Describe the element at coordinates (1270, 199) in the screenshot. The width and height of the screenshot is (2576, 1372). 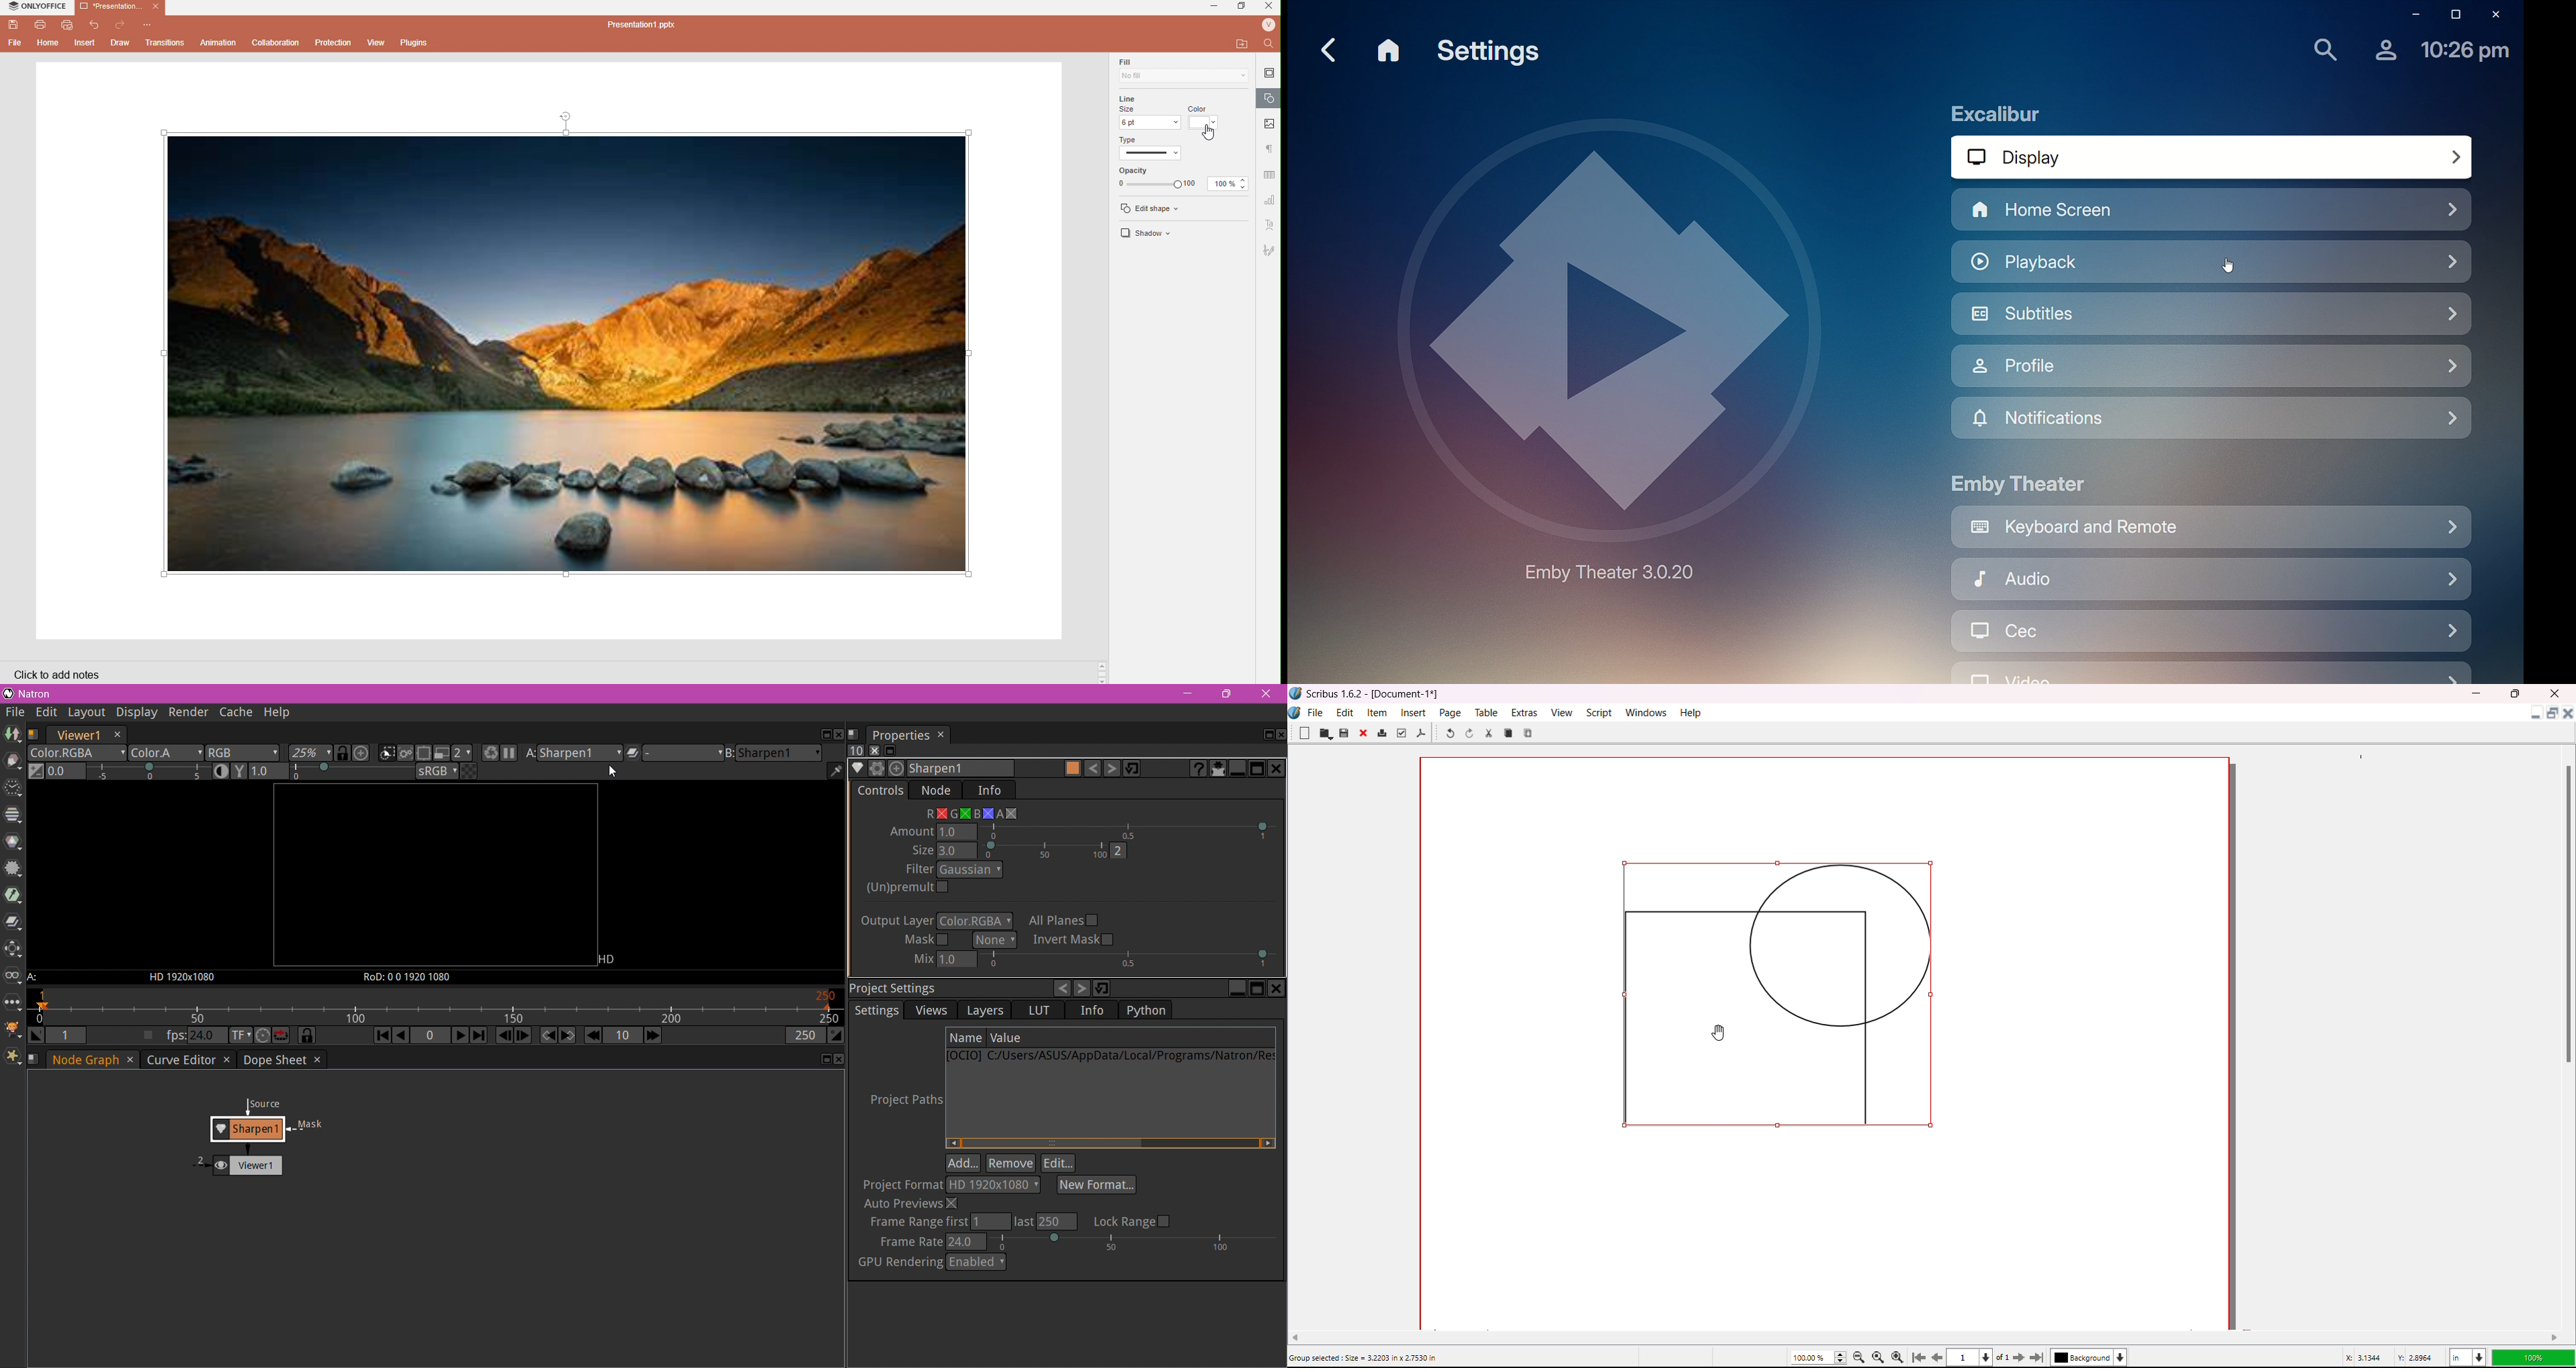
I see `Numbers settings` at that location.